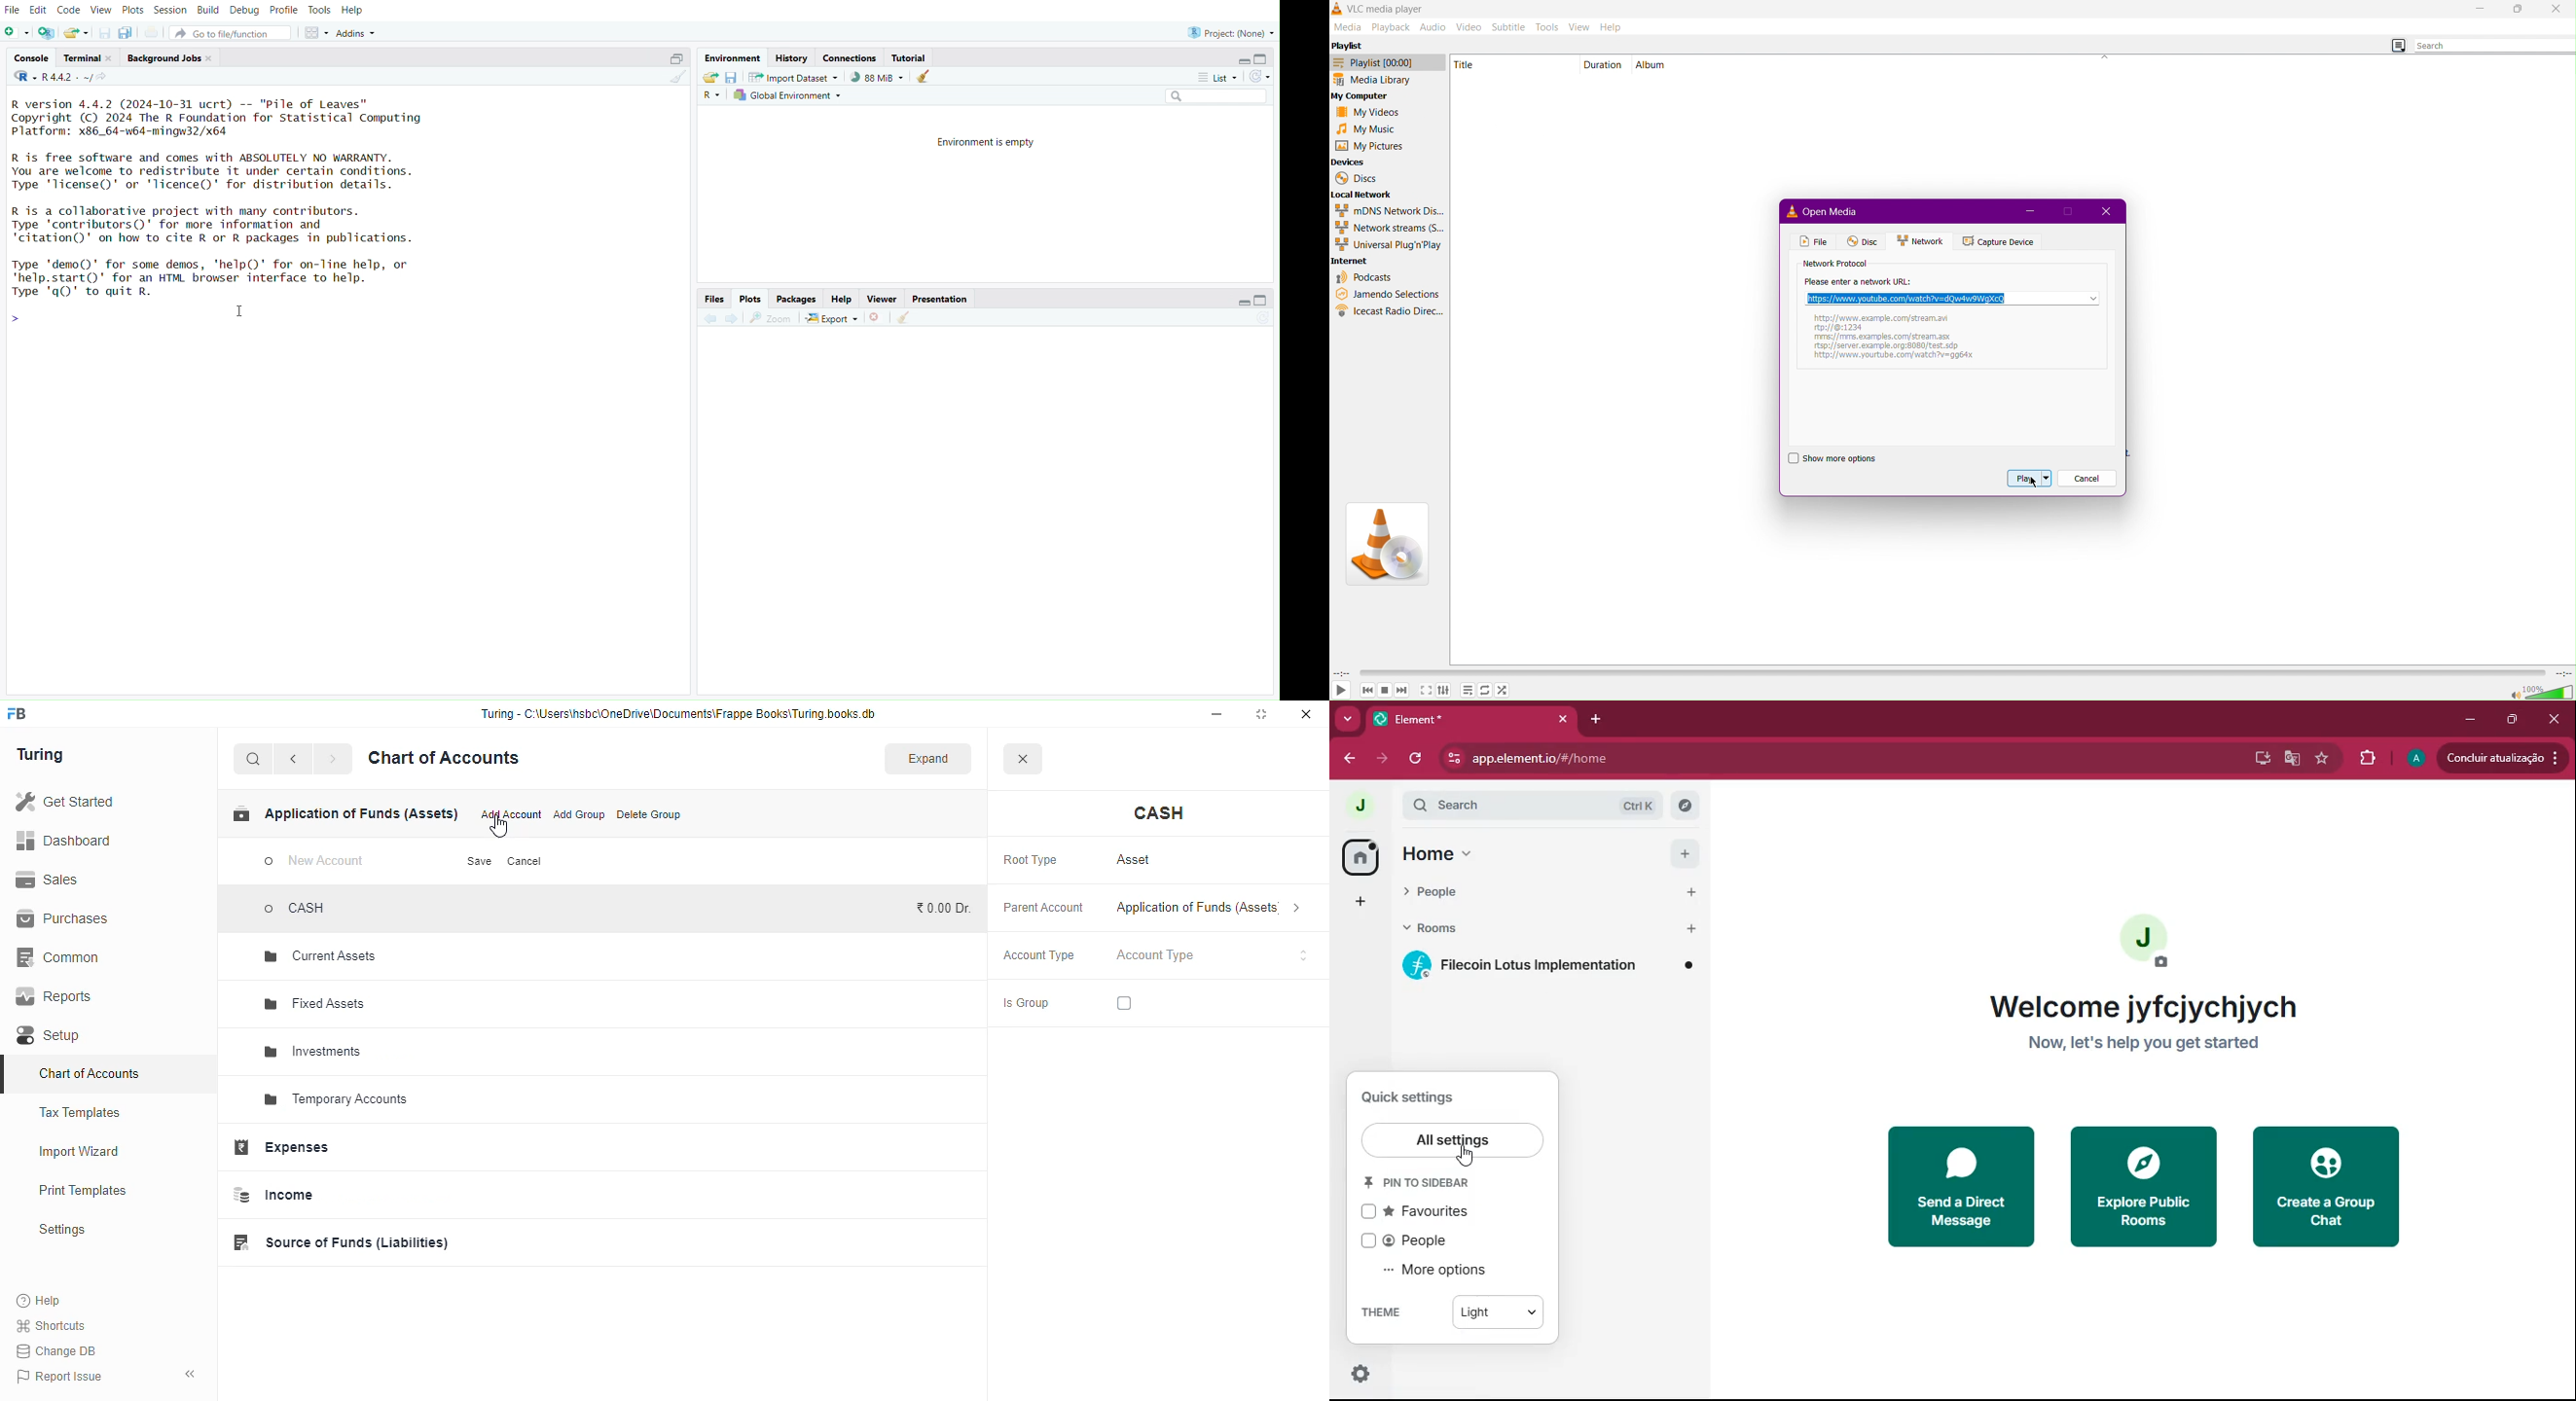 This screenshot has height=1428, width=2576. Describe the element at coordinates (751, 300) in the screenshot. I see `Plots` at that location.